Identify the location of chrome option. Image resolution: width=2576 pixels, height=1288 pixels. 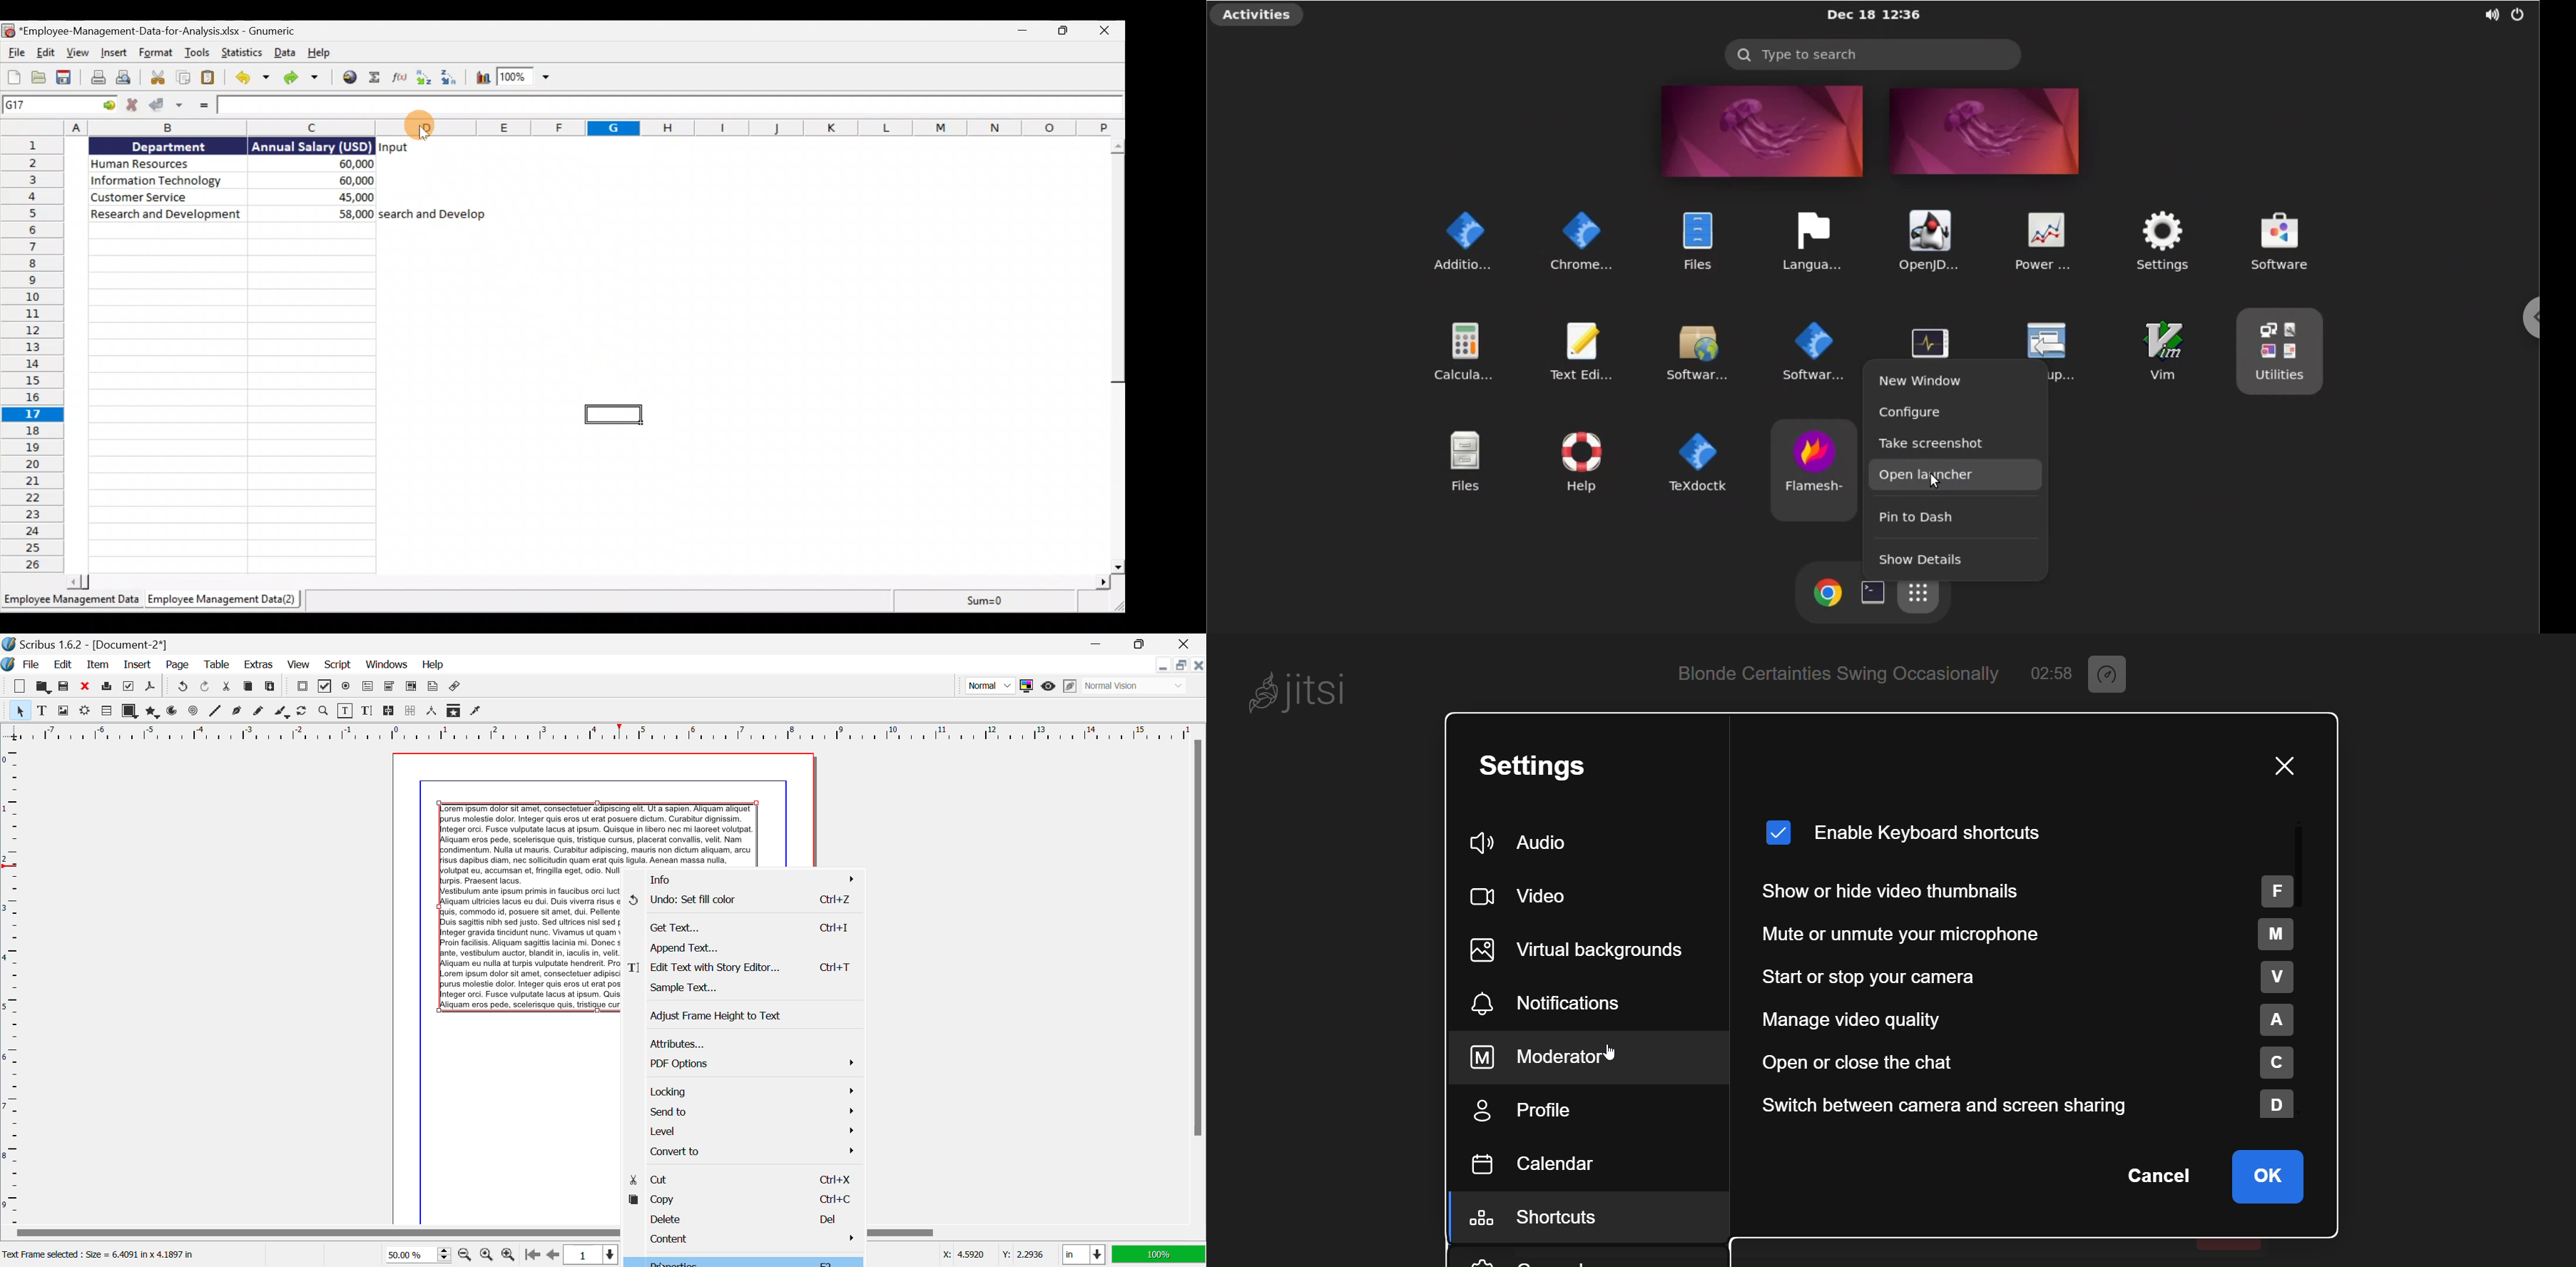
(2523, 317).